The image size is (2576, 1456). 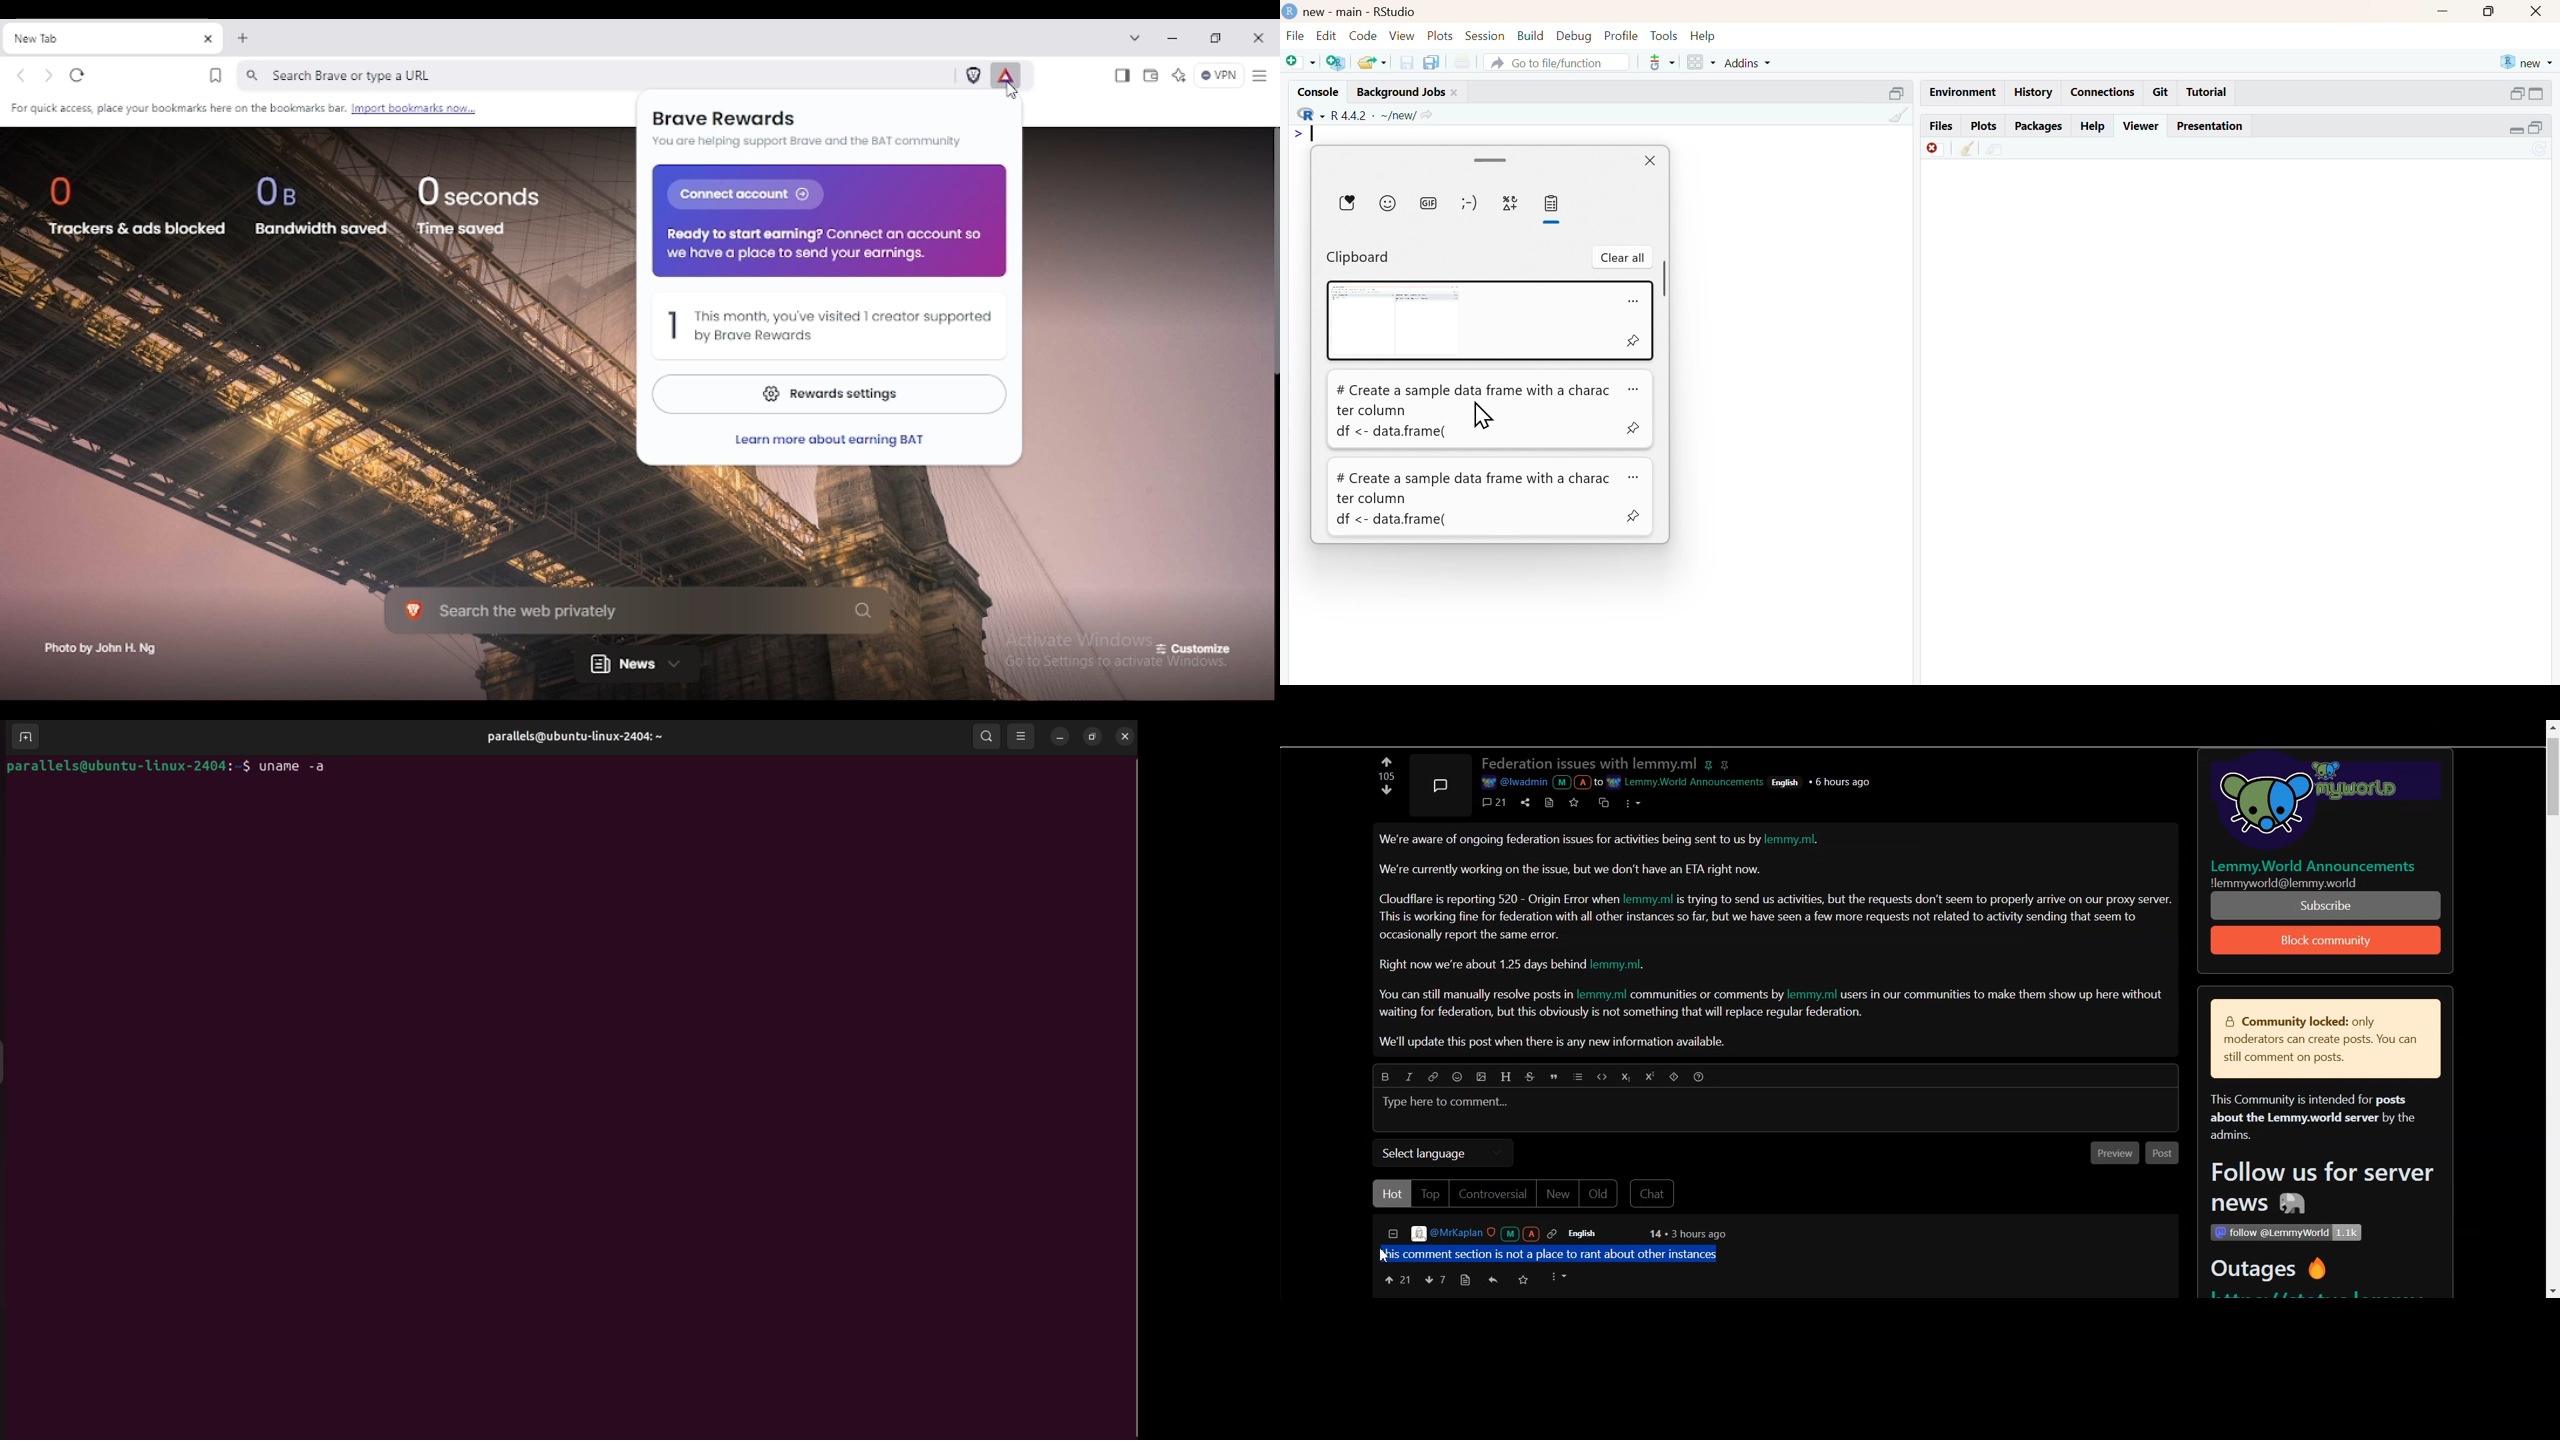 What do you see at coordinates (1463, 63) in the screenshot?
I see `print` at bounding box center [1463, 63].